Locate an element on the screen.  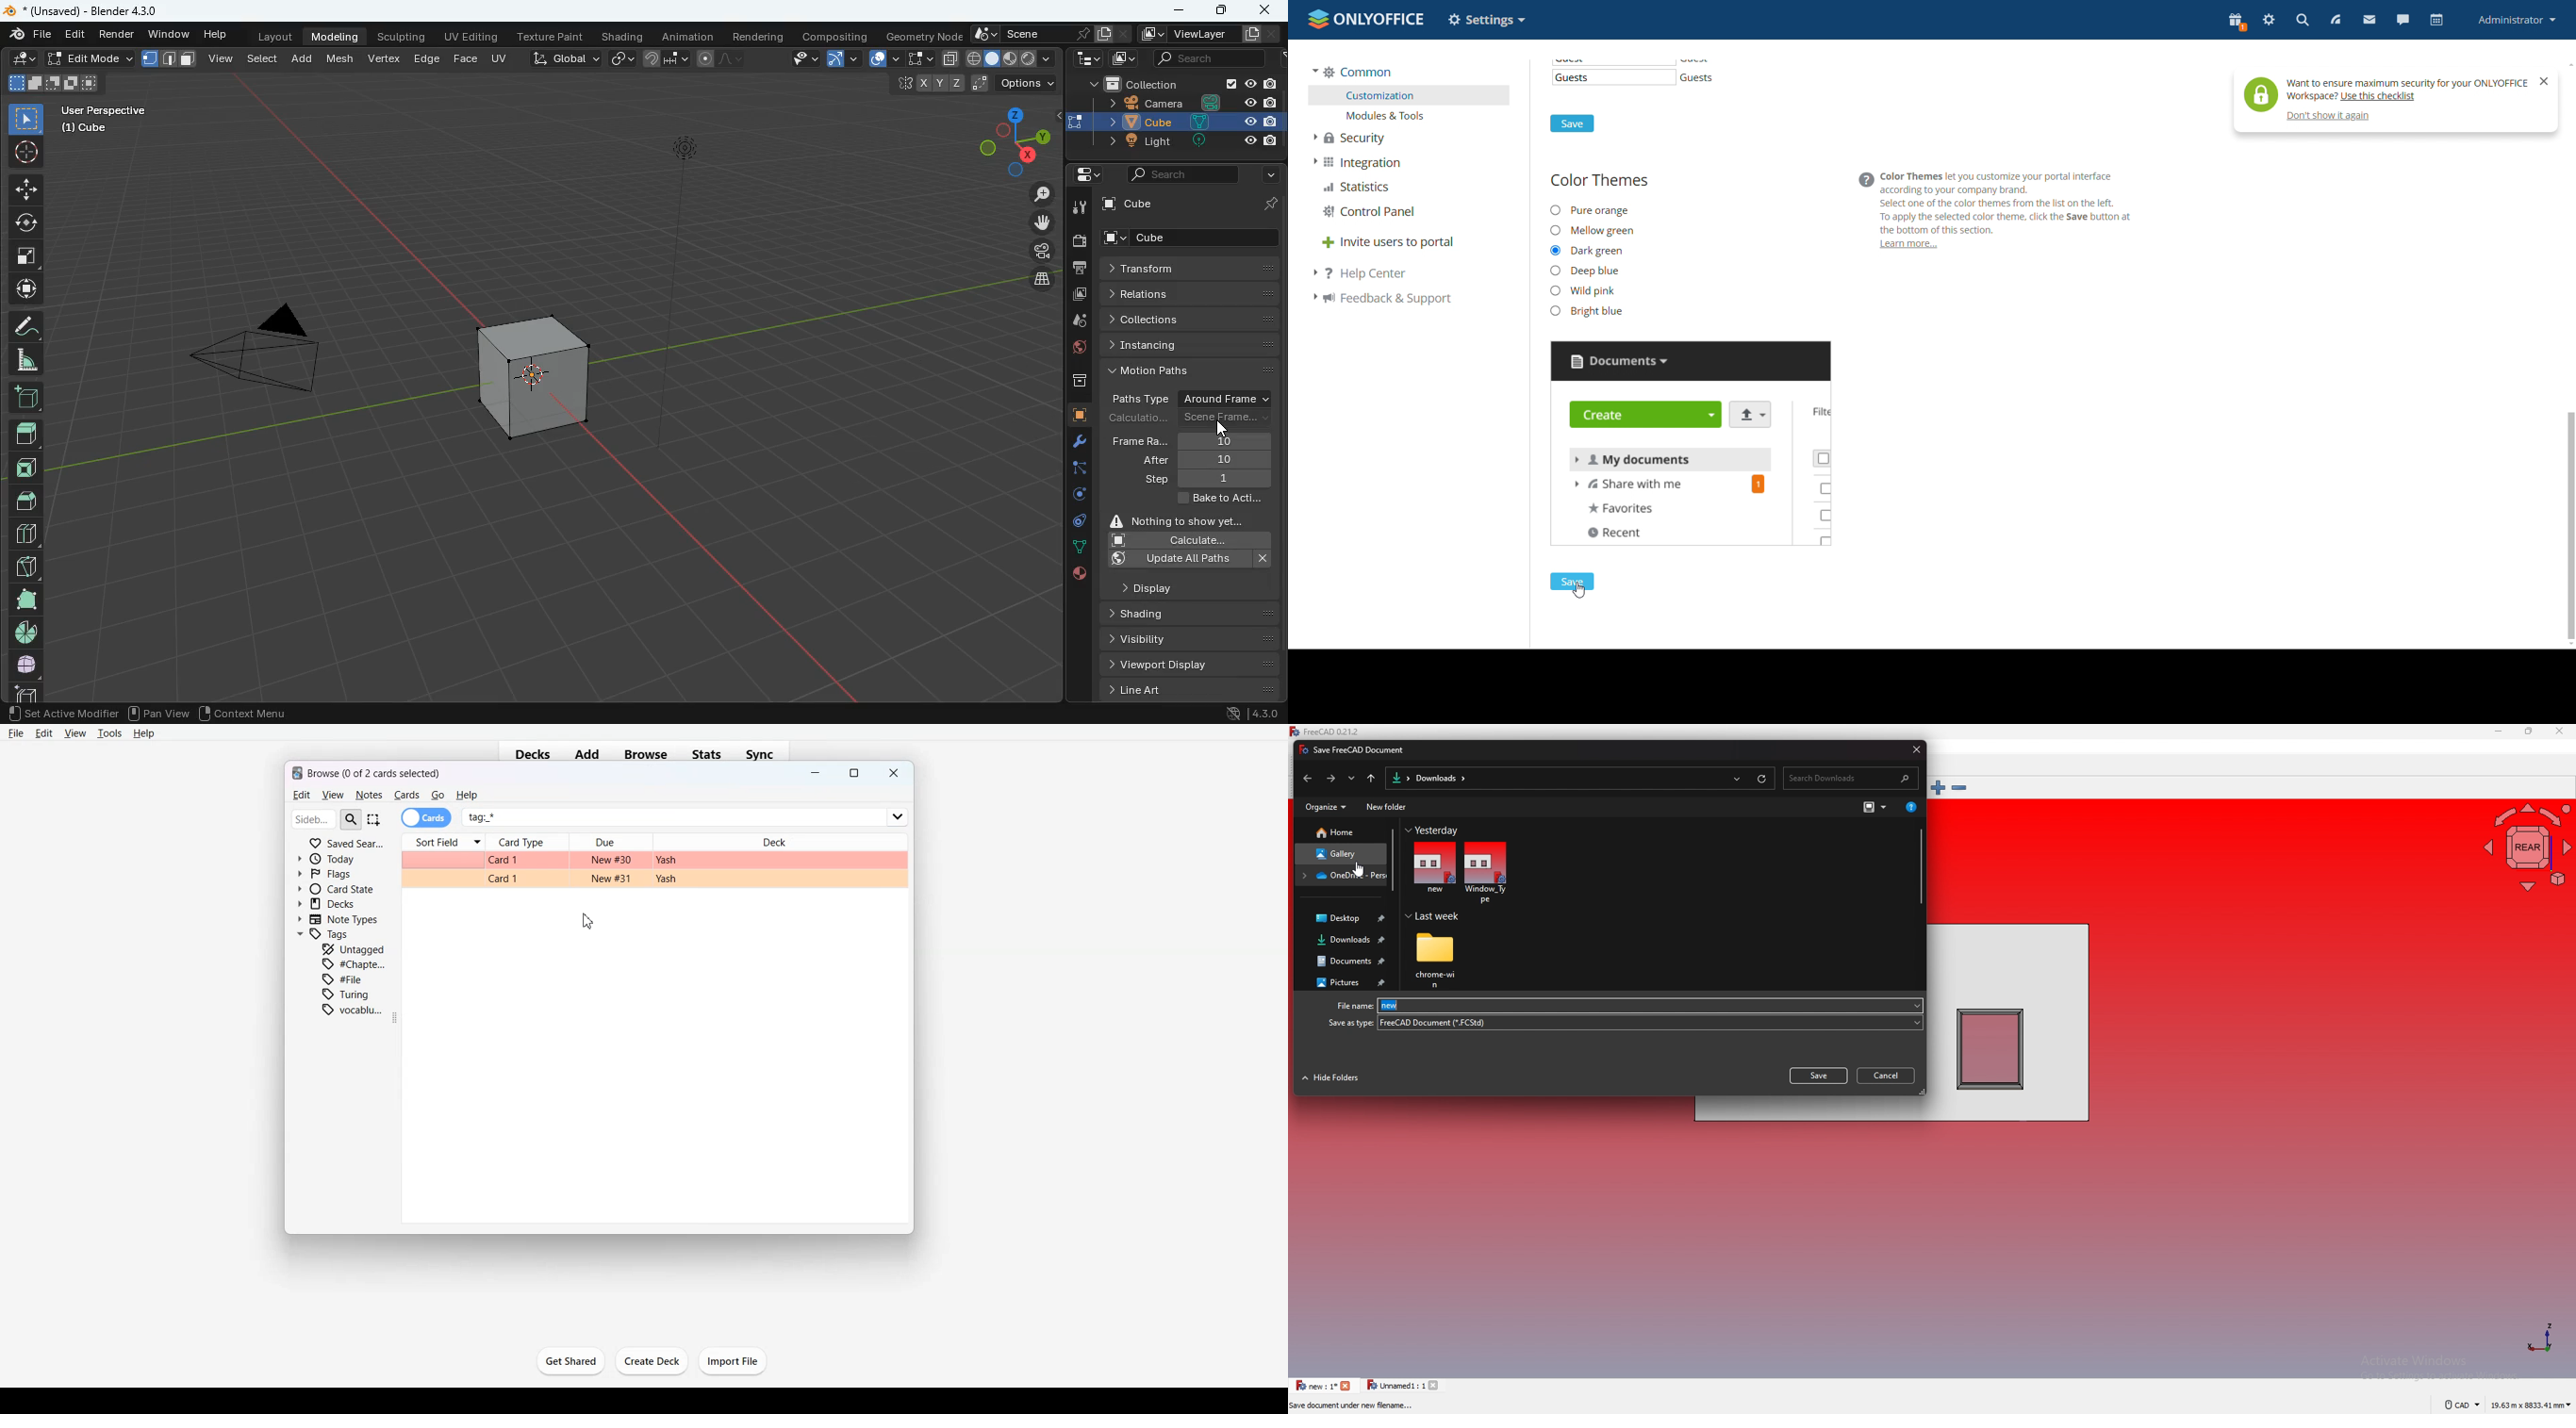
Cards is located at coordinates (427, 818).